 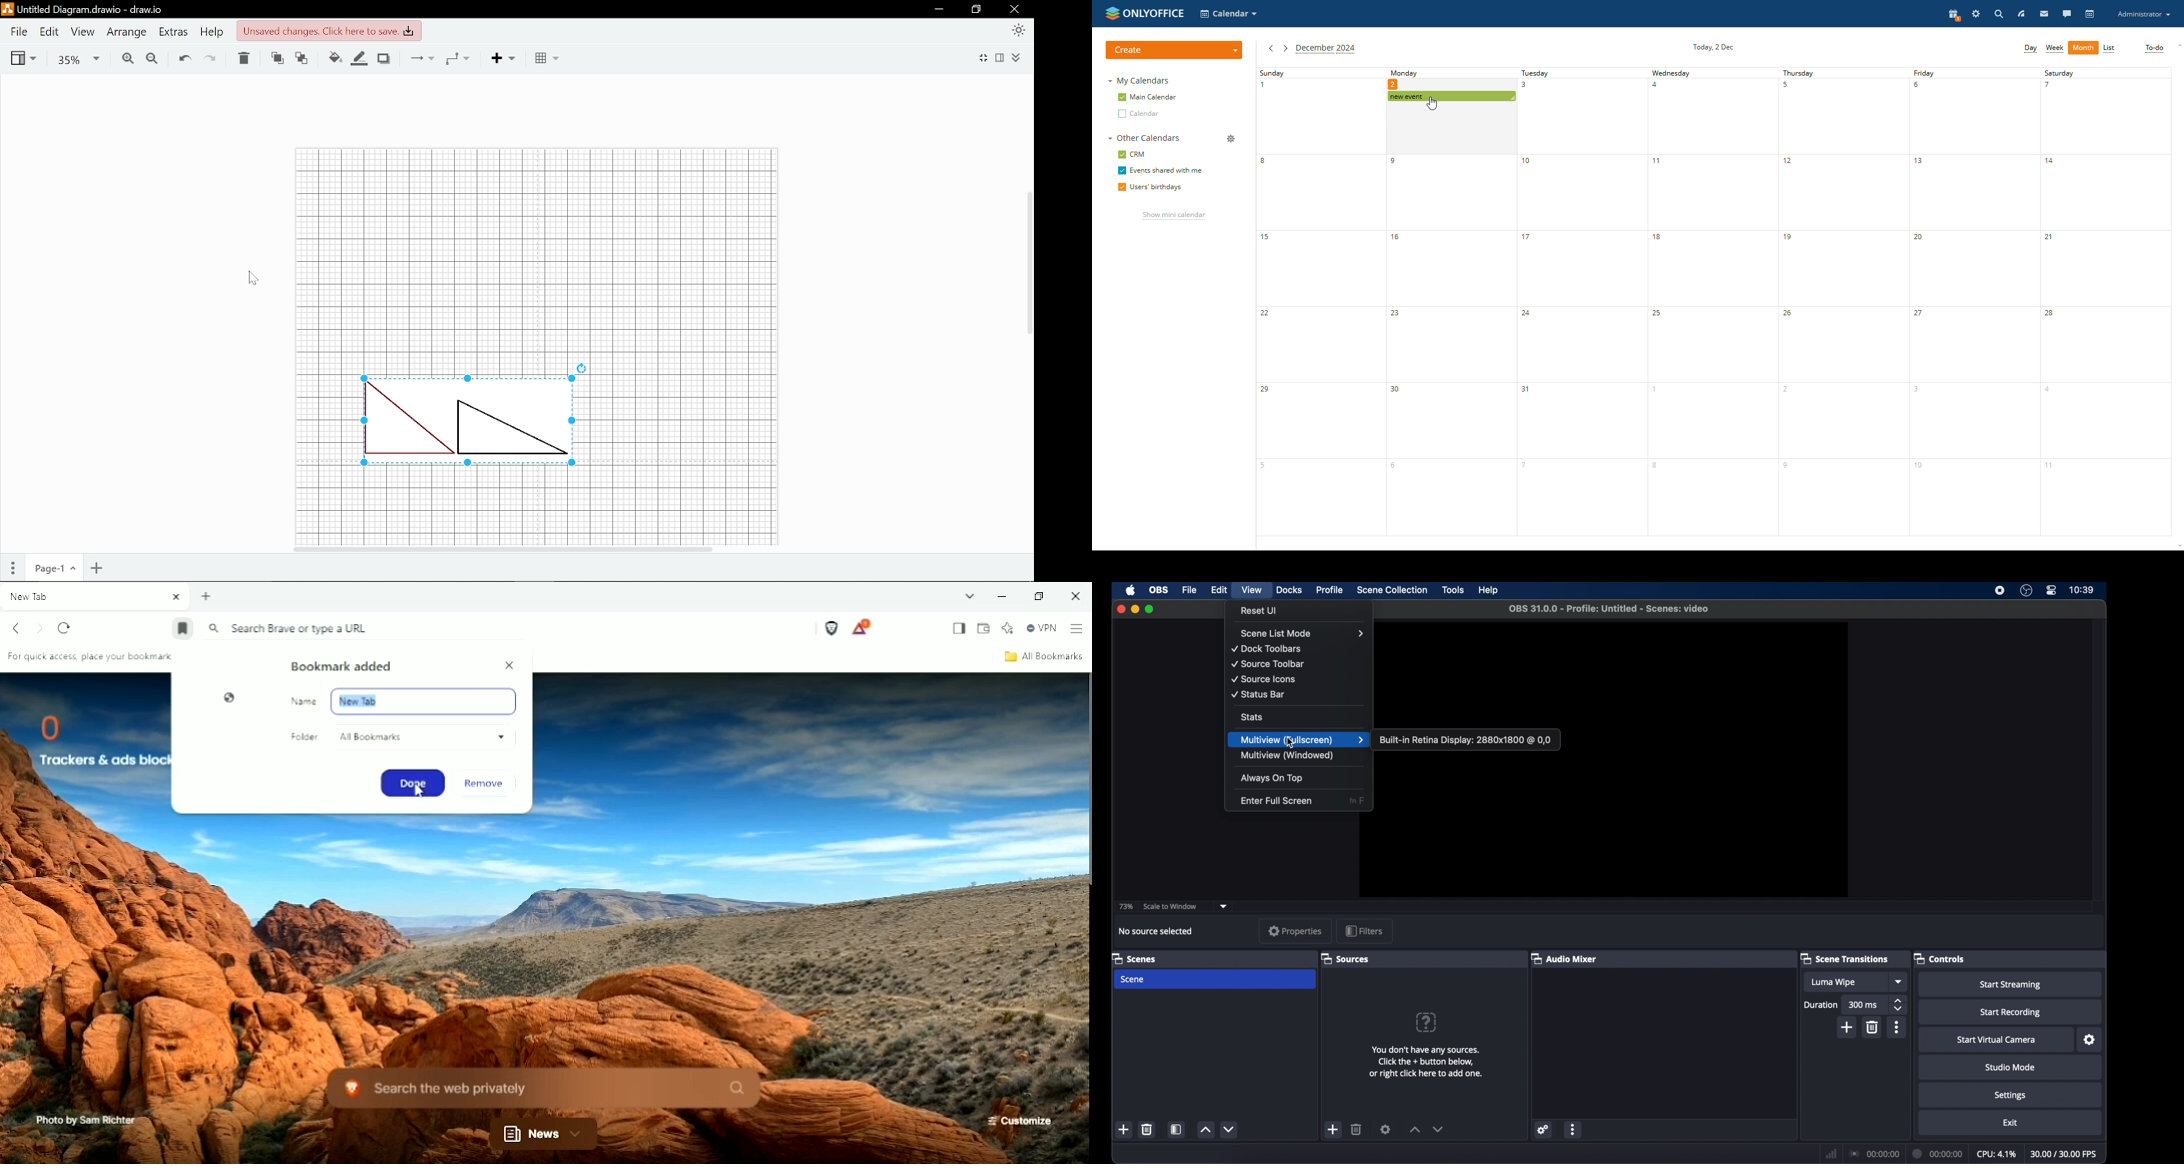 I want to click on 30.00/30.00 fps, so click(x=2064, y=1154).